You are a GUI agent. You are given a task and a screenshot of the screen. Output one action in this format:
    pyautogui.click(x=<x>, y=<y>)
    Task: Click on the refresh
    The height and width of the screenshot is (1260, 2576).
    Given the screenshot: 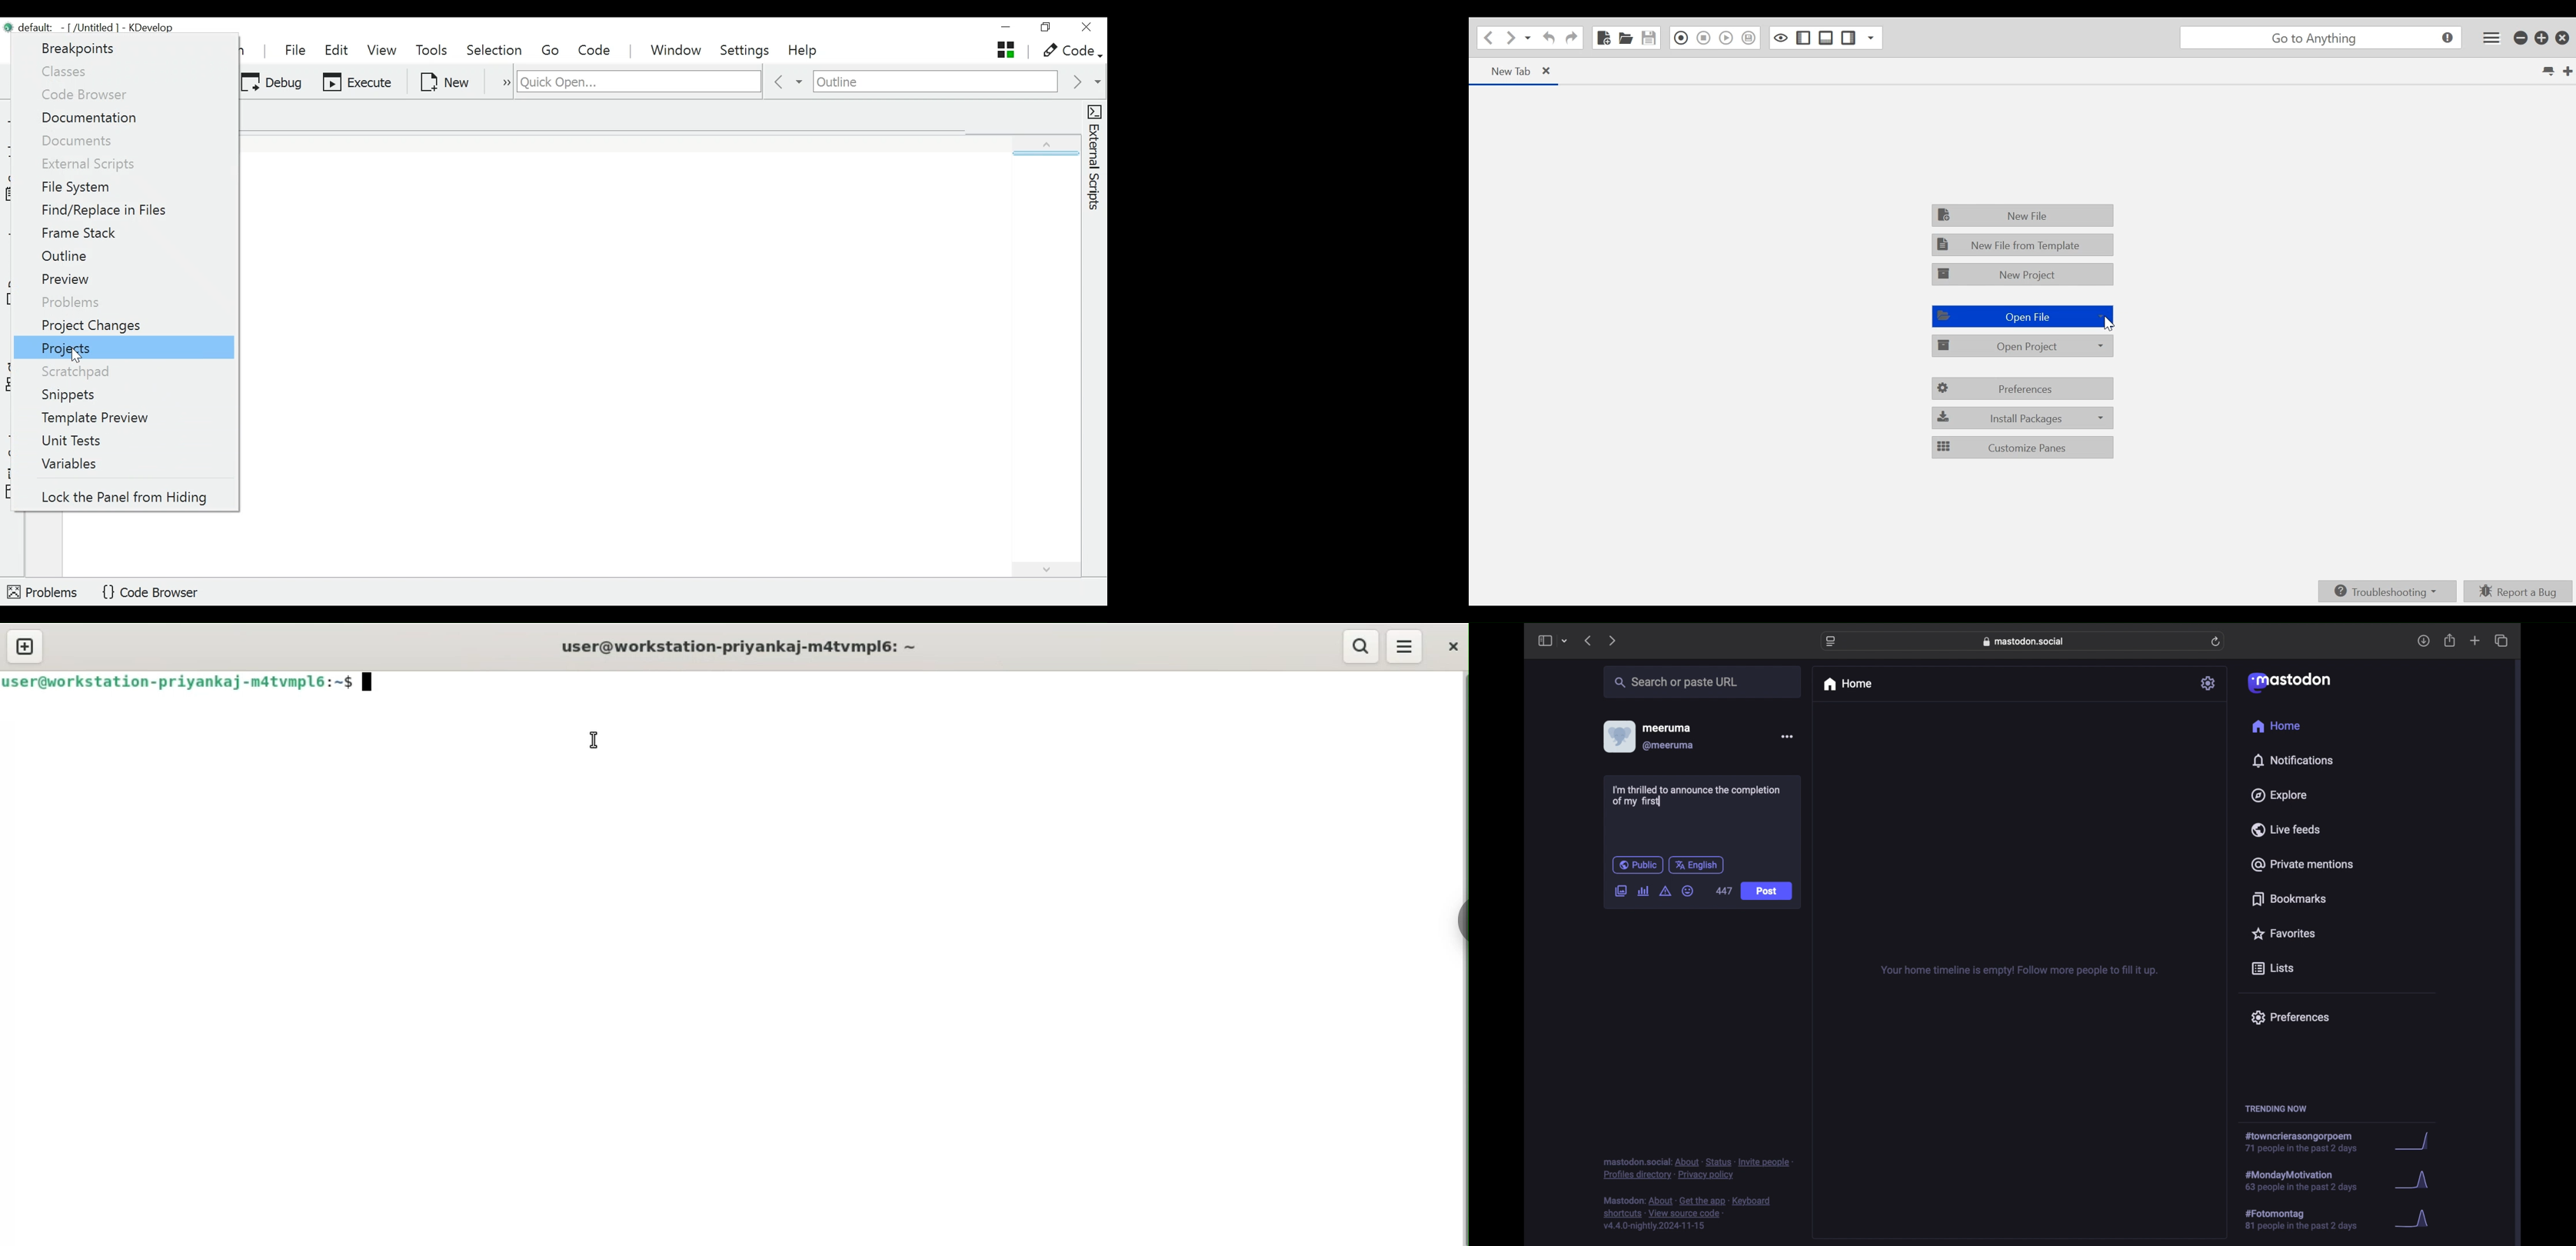 What is the action you would take?
    pyautogui.click(x=2216, y=641)
    